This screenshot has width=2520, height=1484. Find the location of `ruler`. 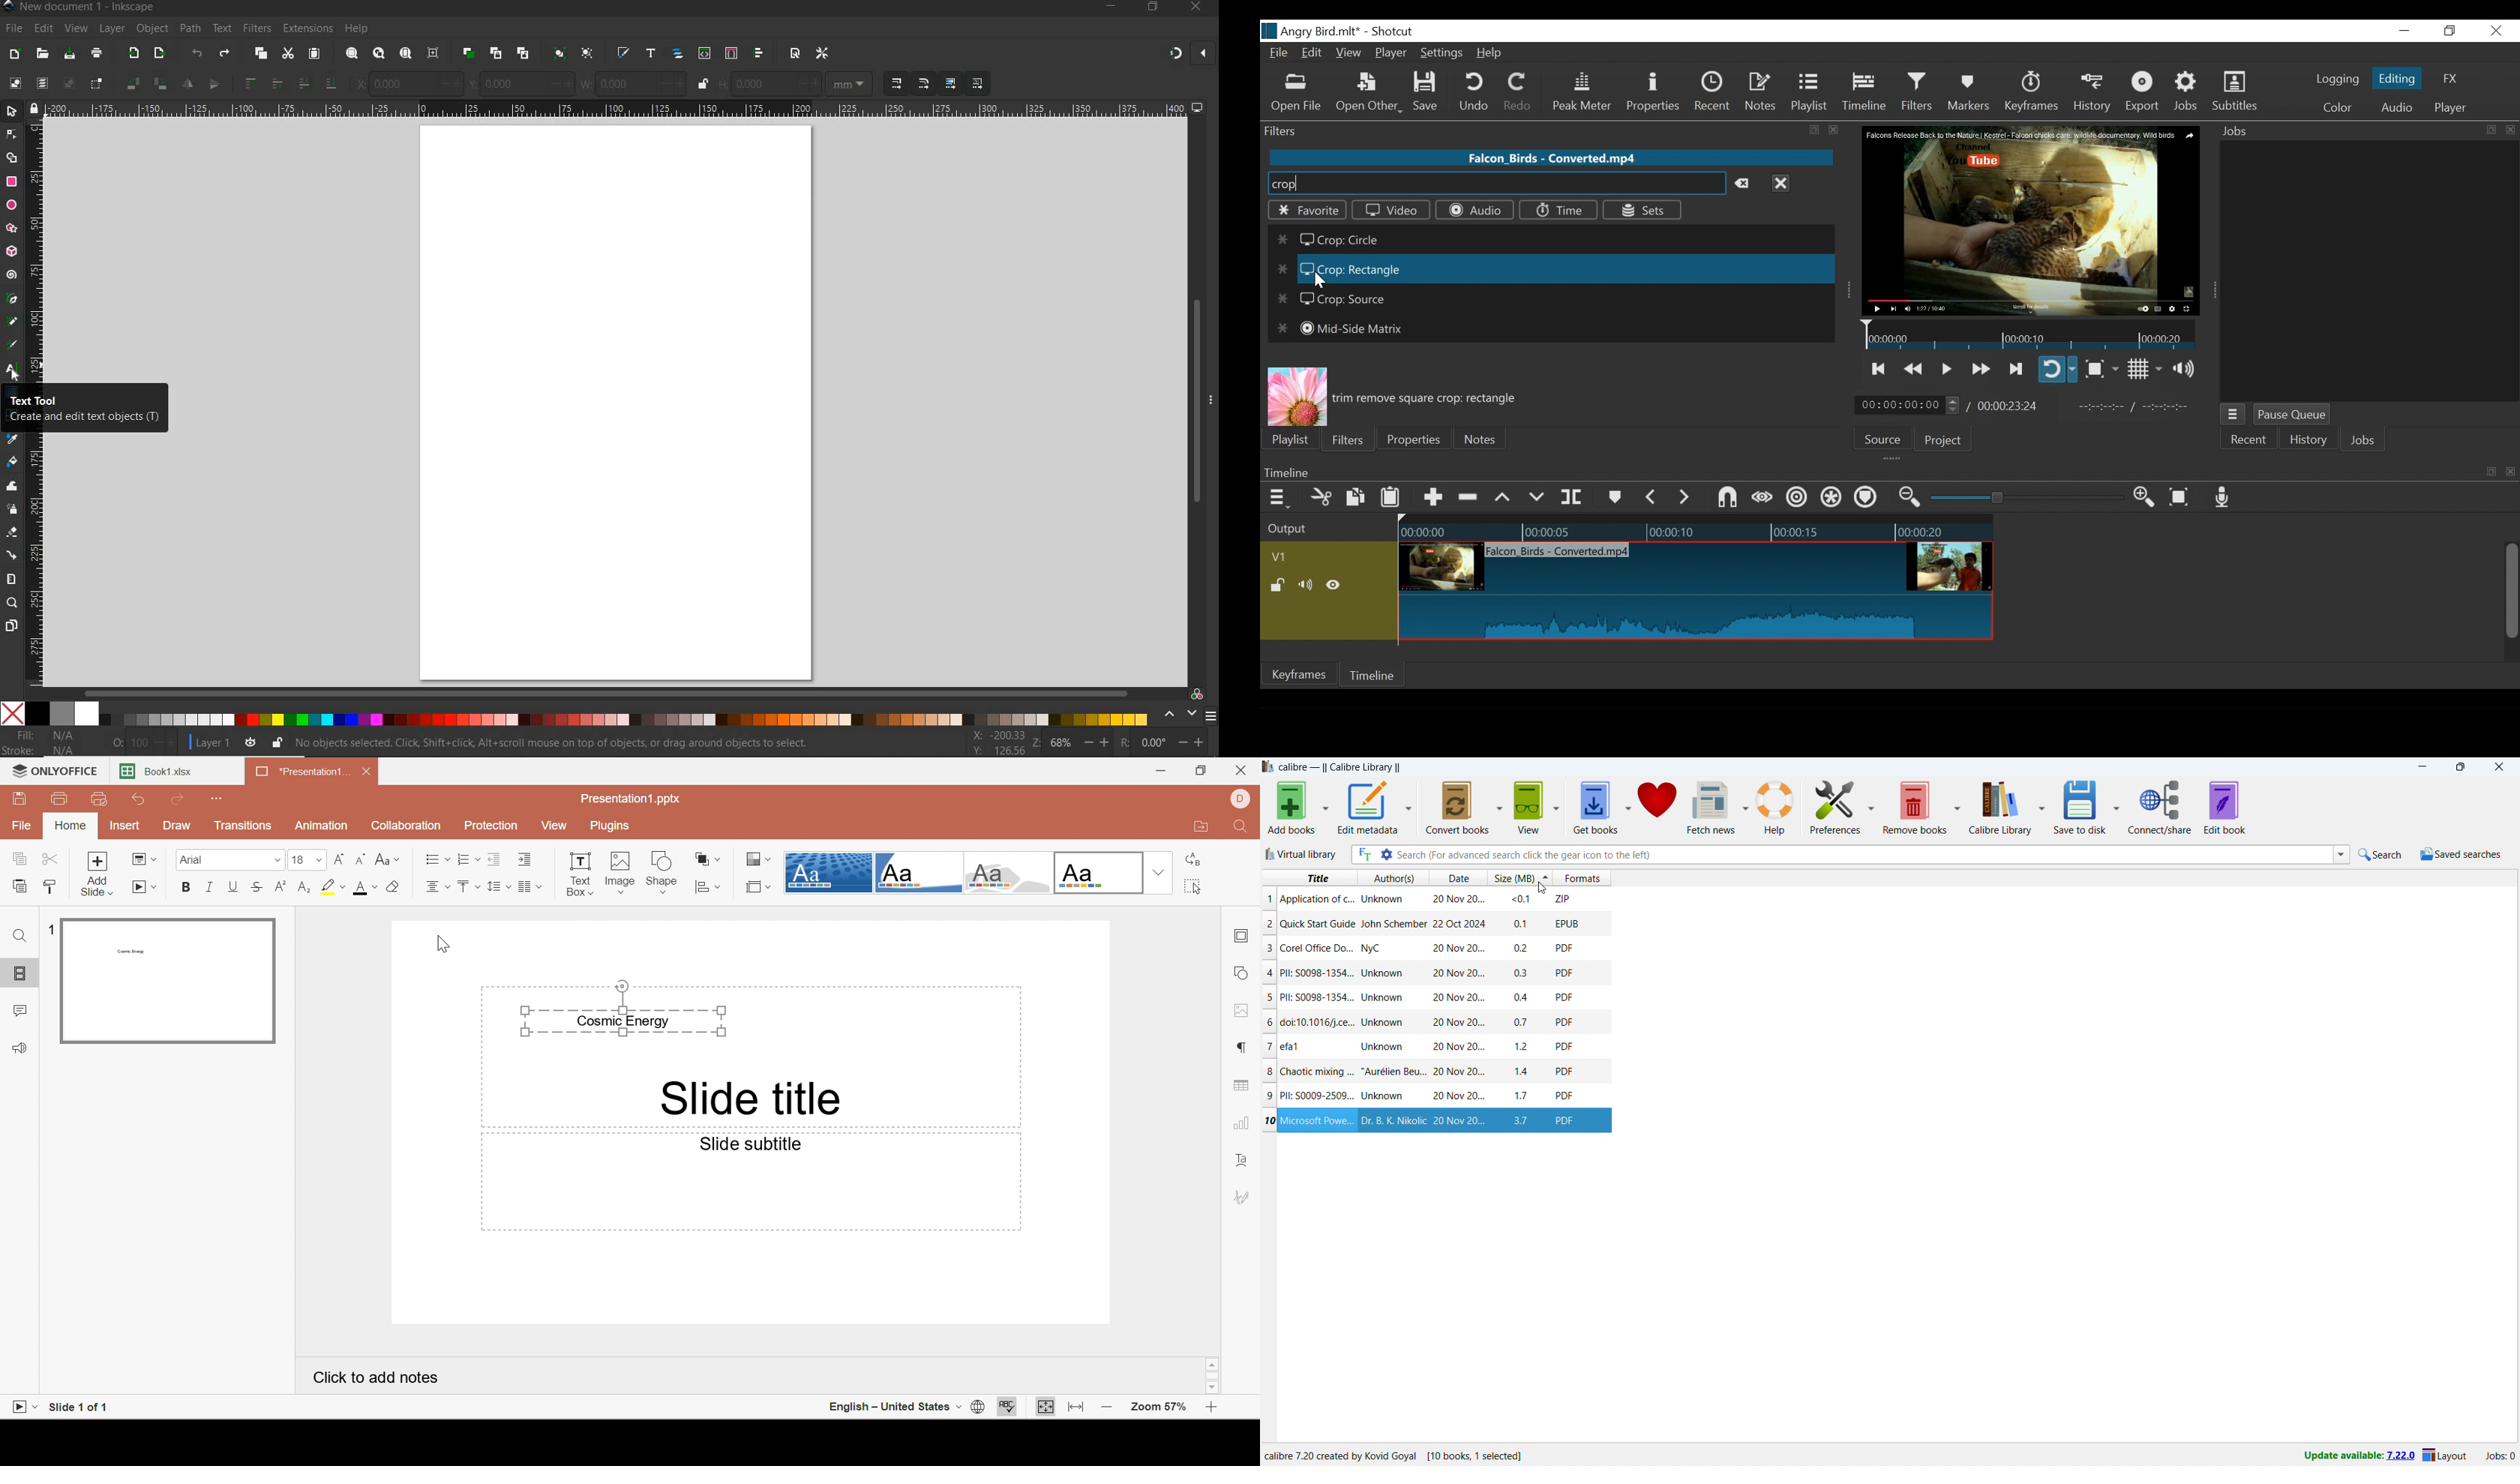

ruler is located at coordinates (34, 561).